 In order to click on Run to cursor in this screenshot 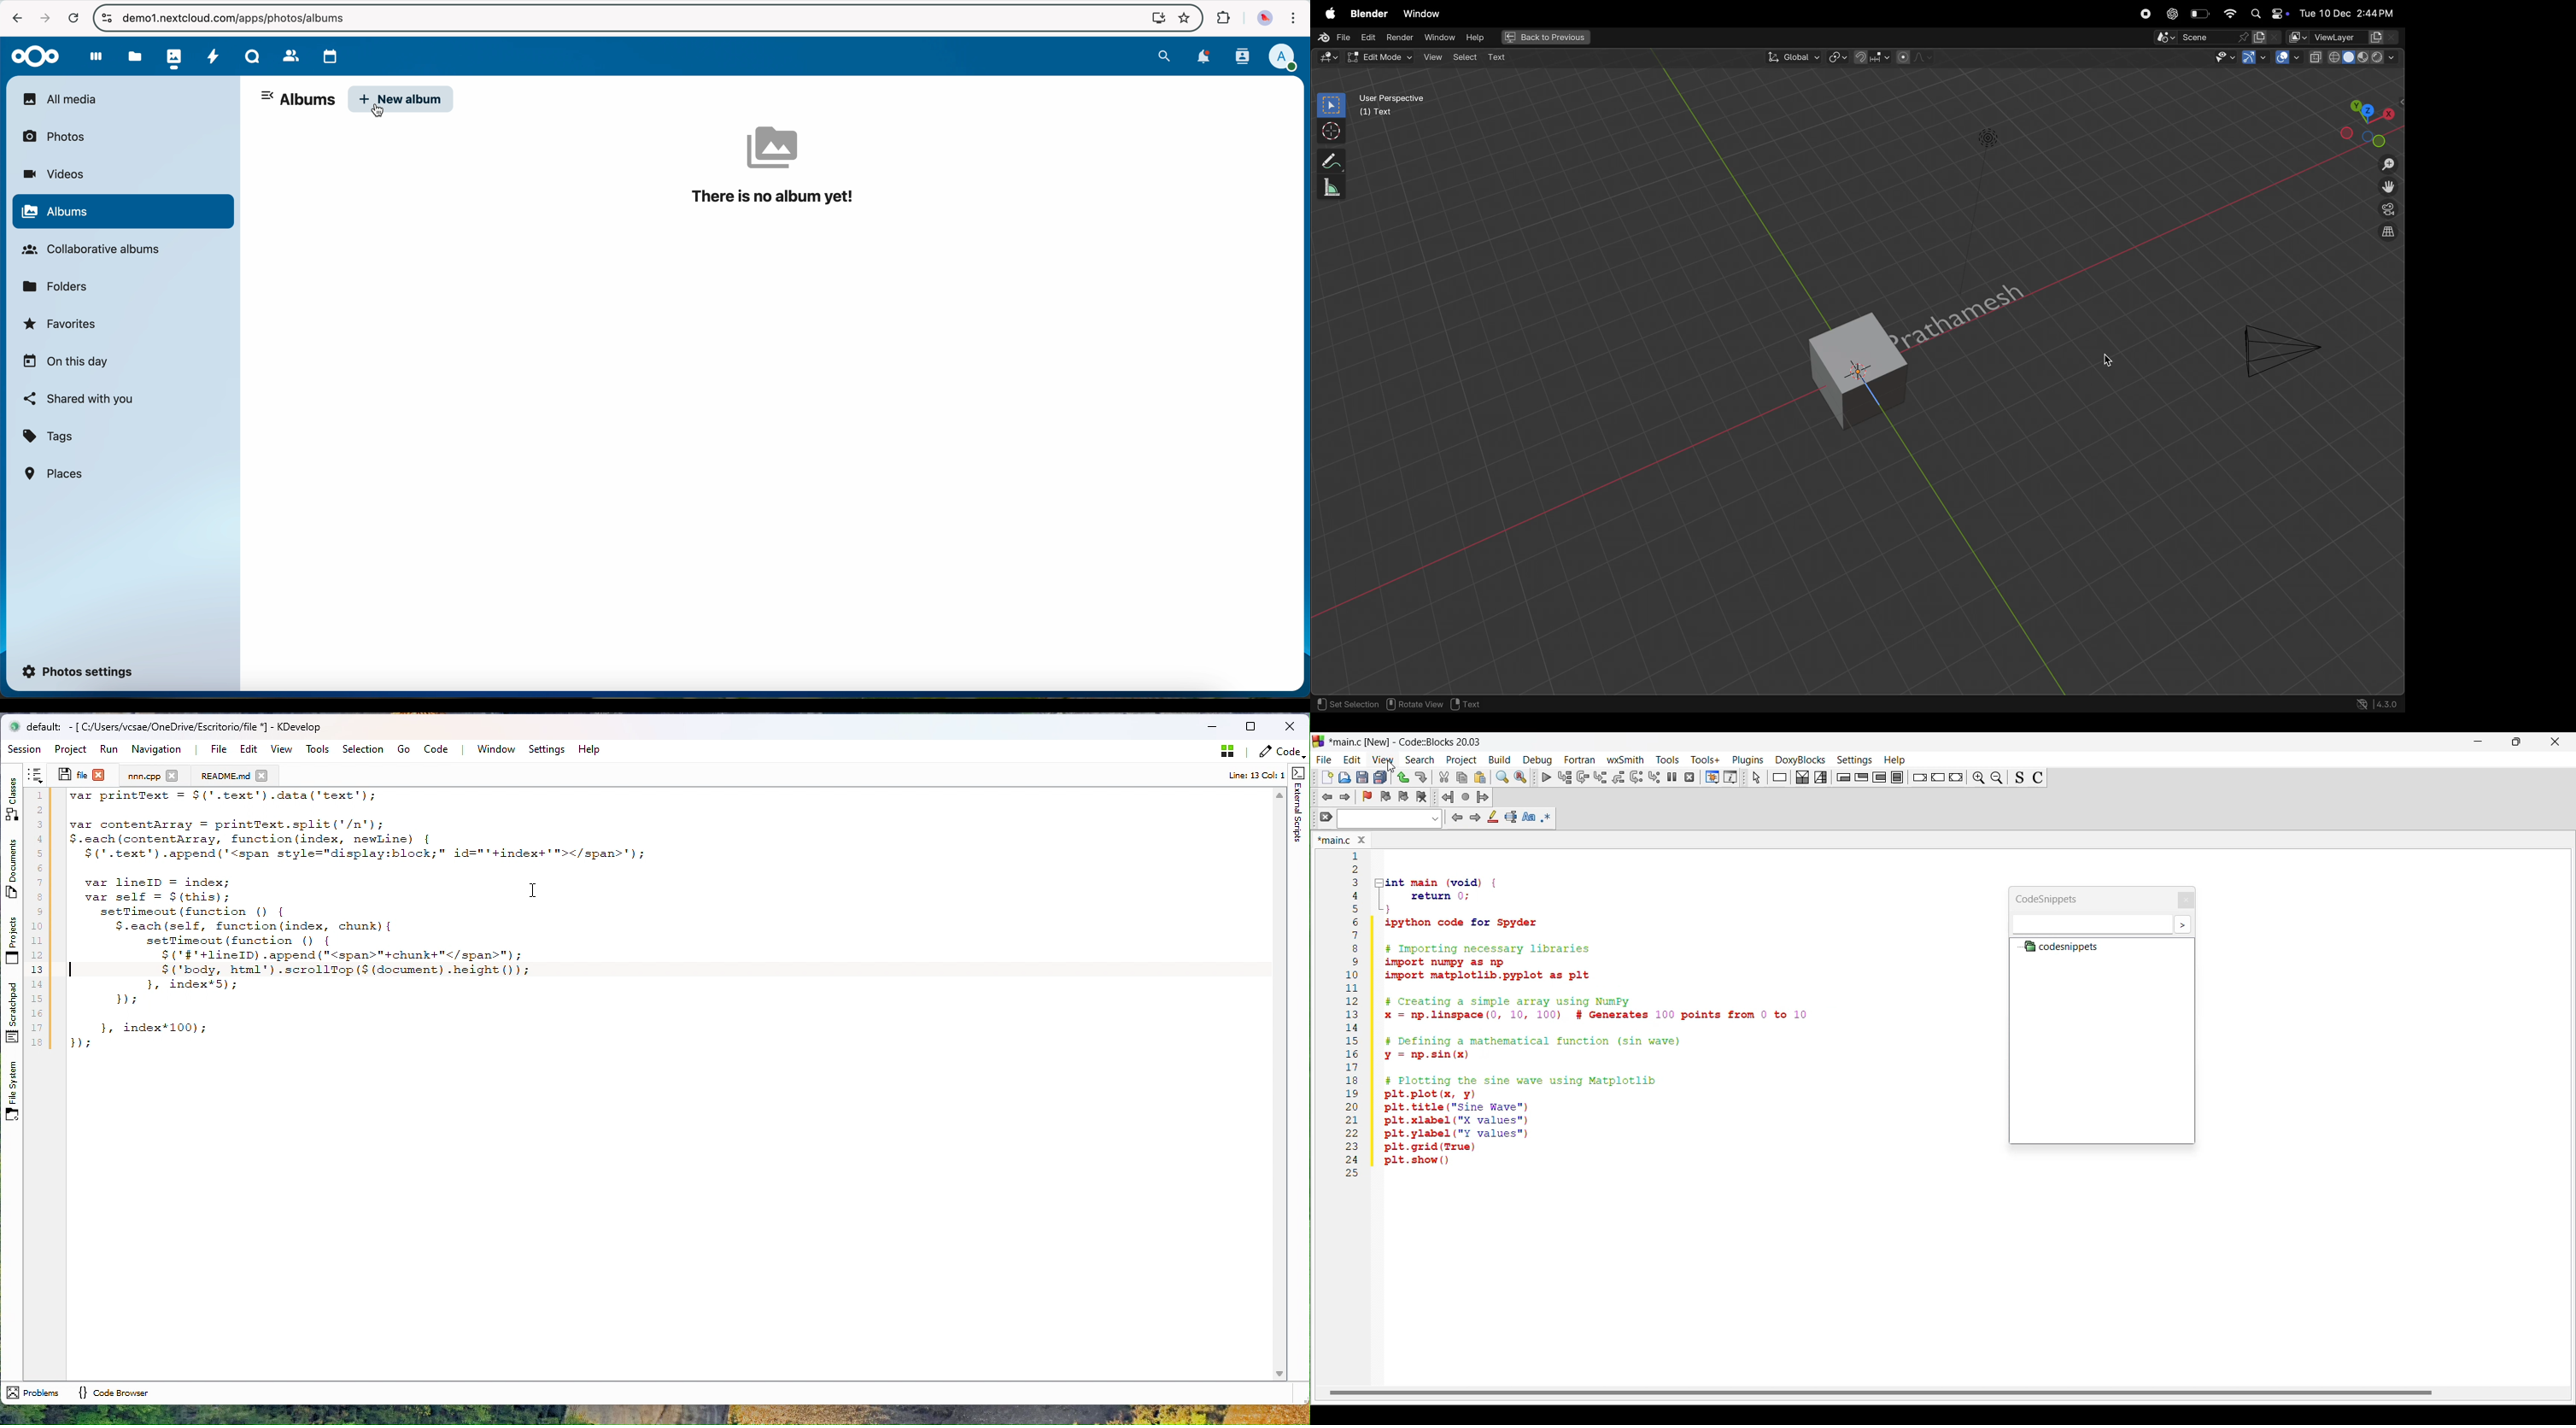, I will do `click(1565, 777)`.